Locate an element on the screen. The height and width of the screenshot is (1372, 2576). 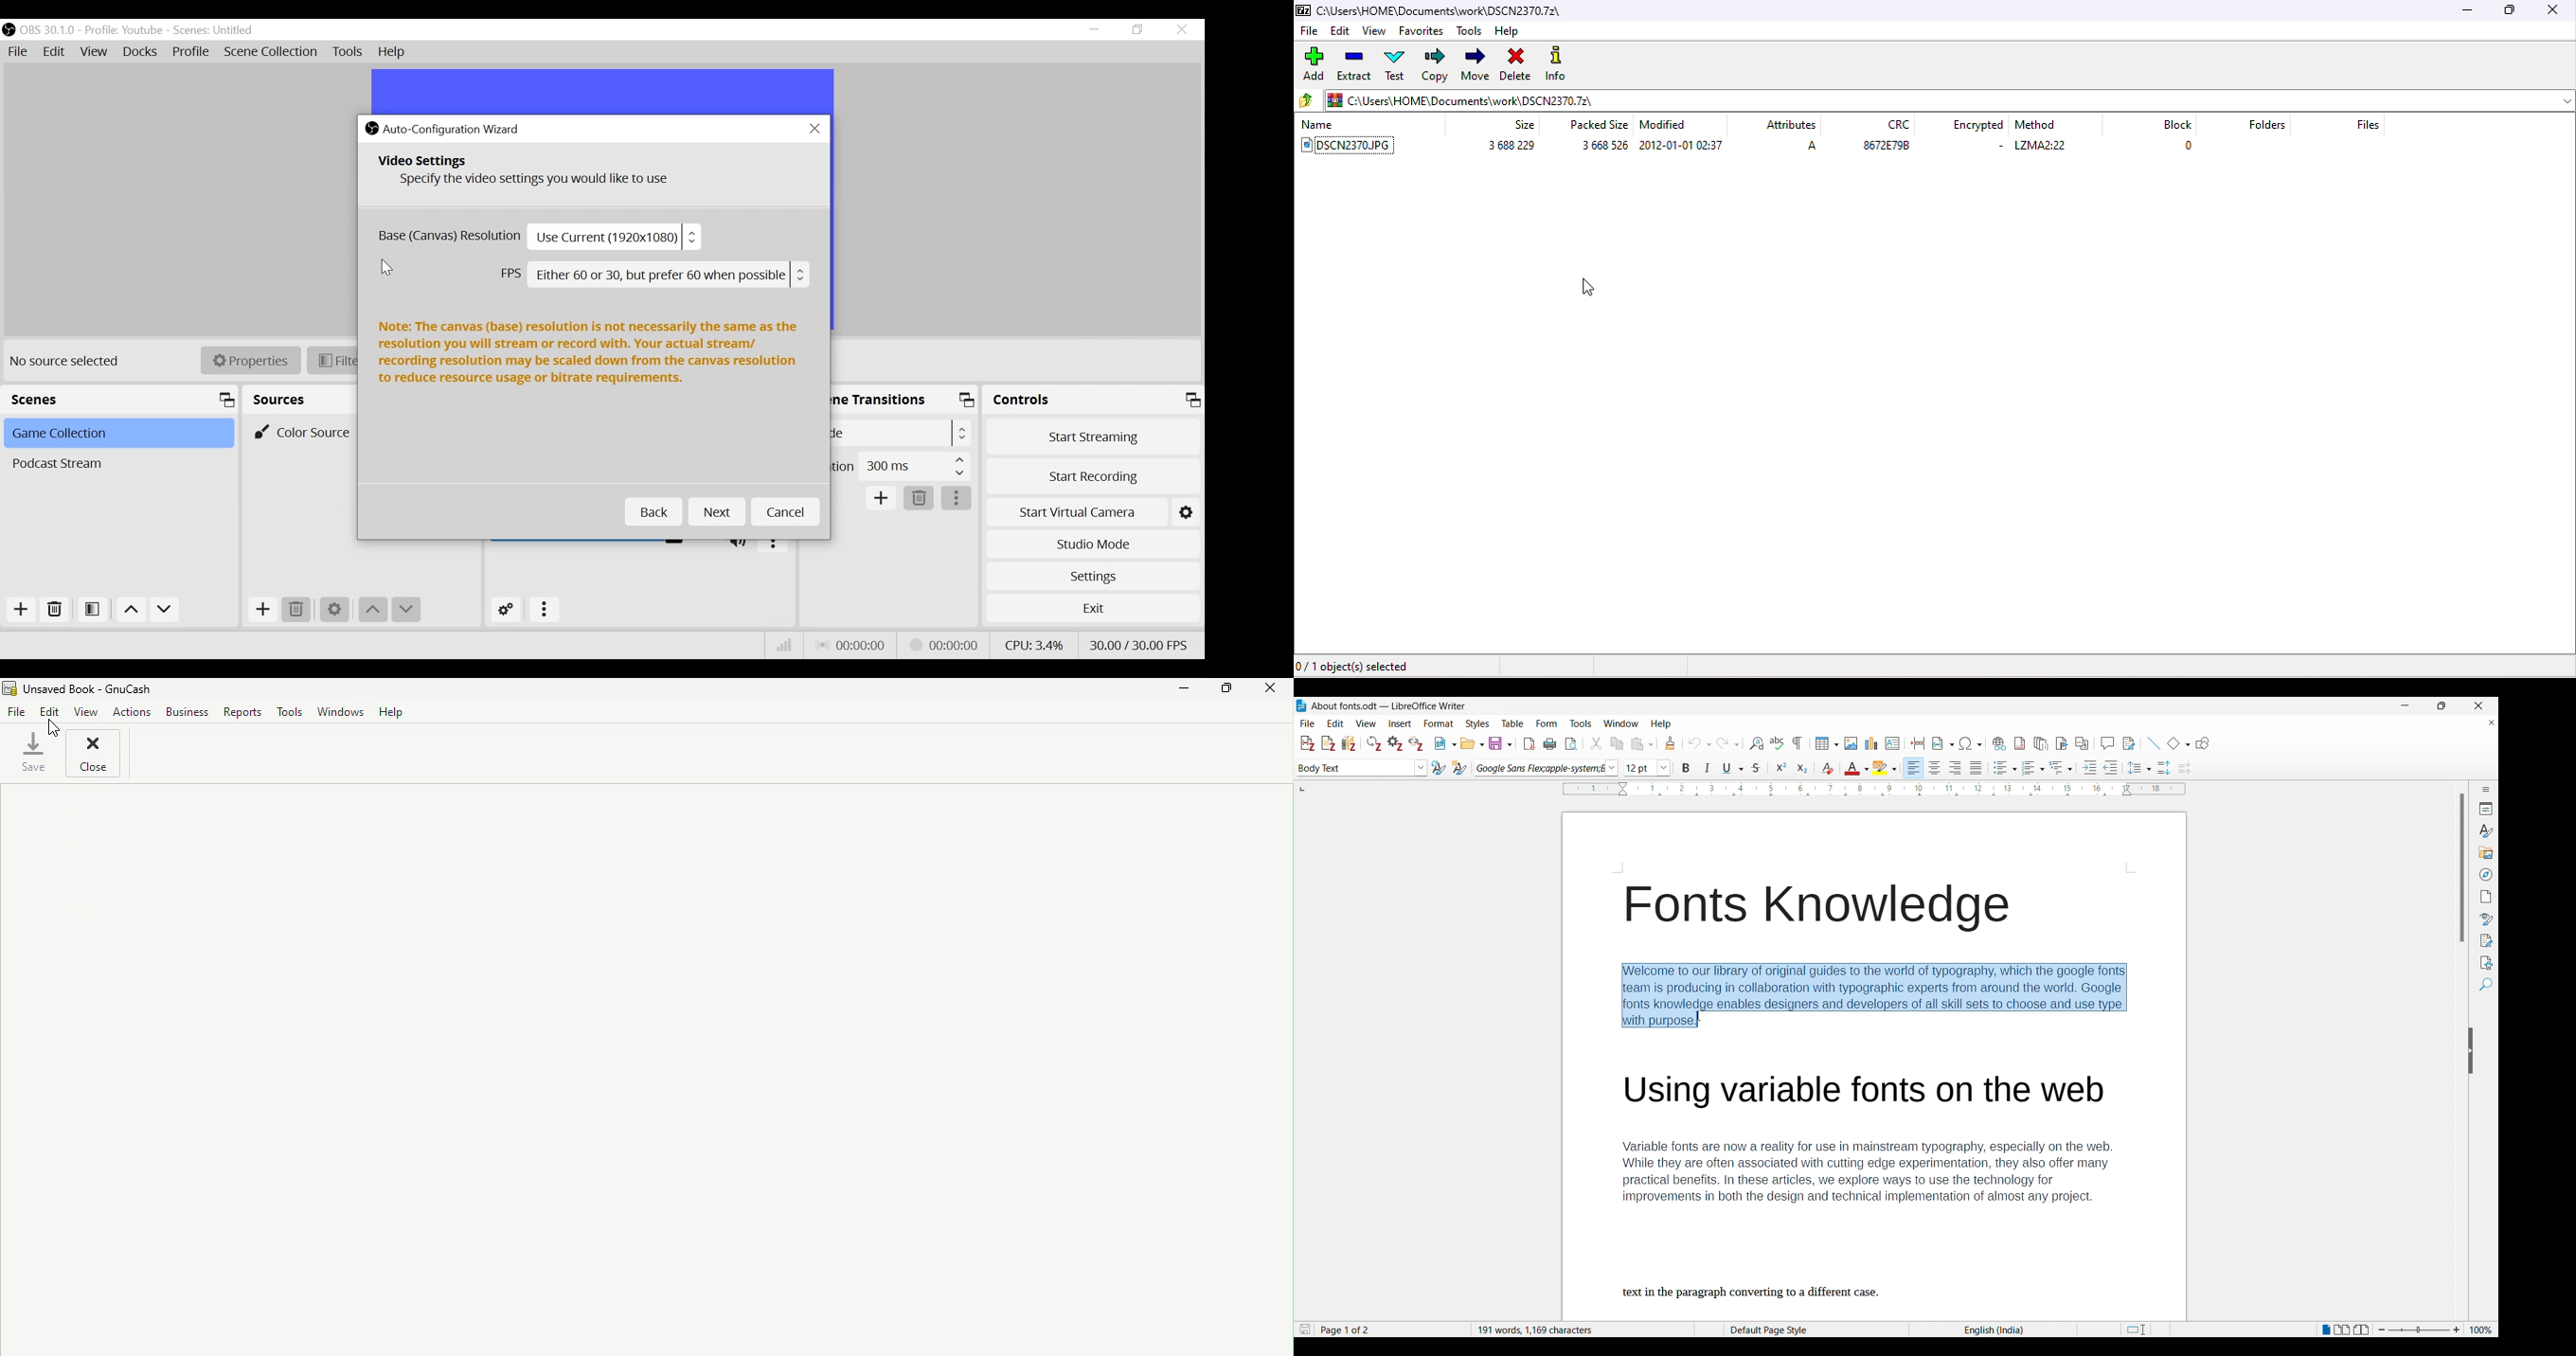
Help menu is located at coordinates (1661, 724).